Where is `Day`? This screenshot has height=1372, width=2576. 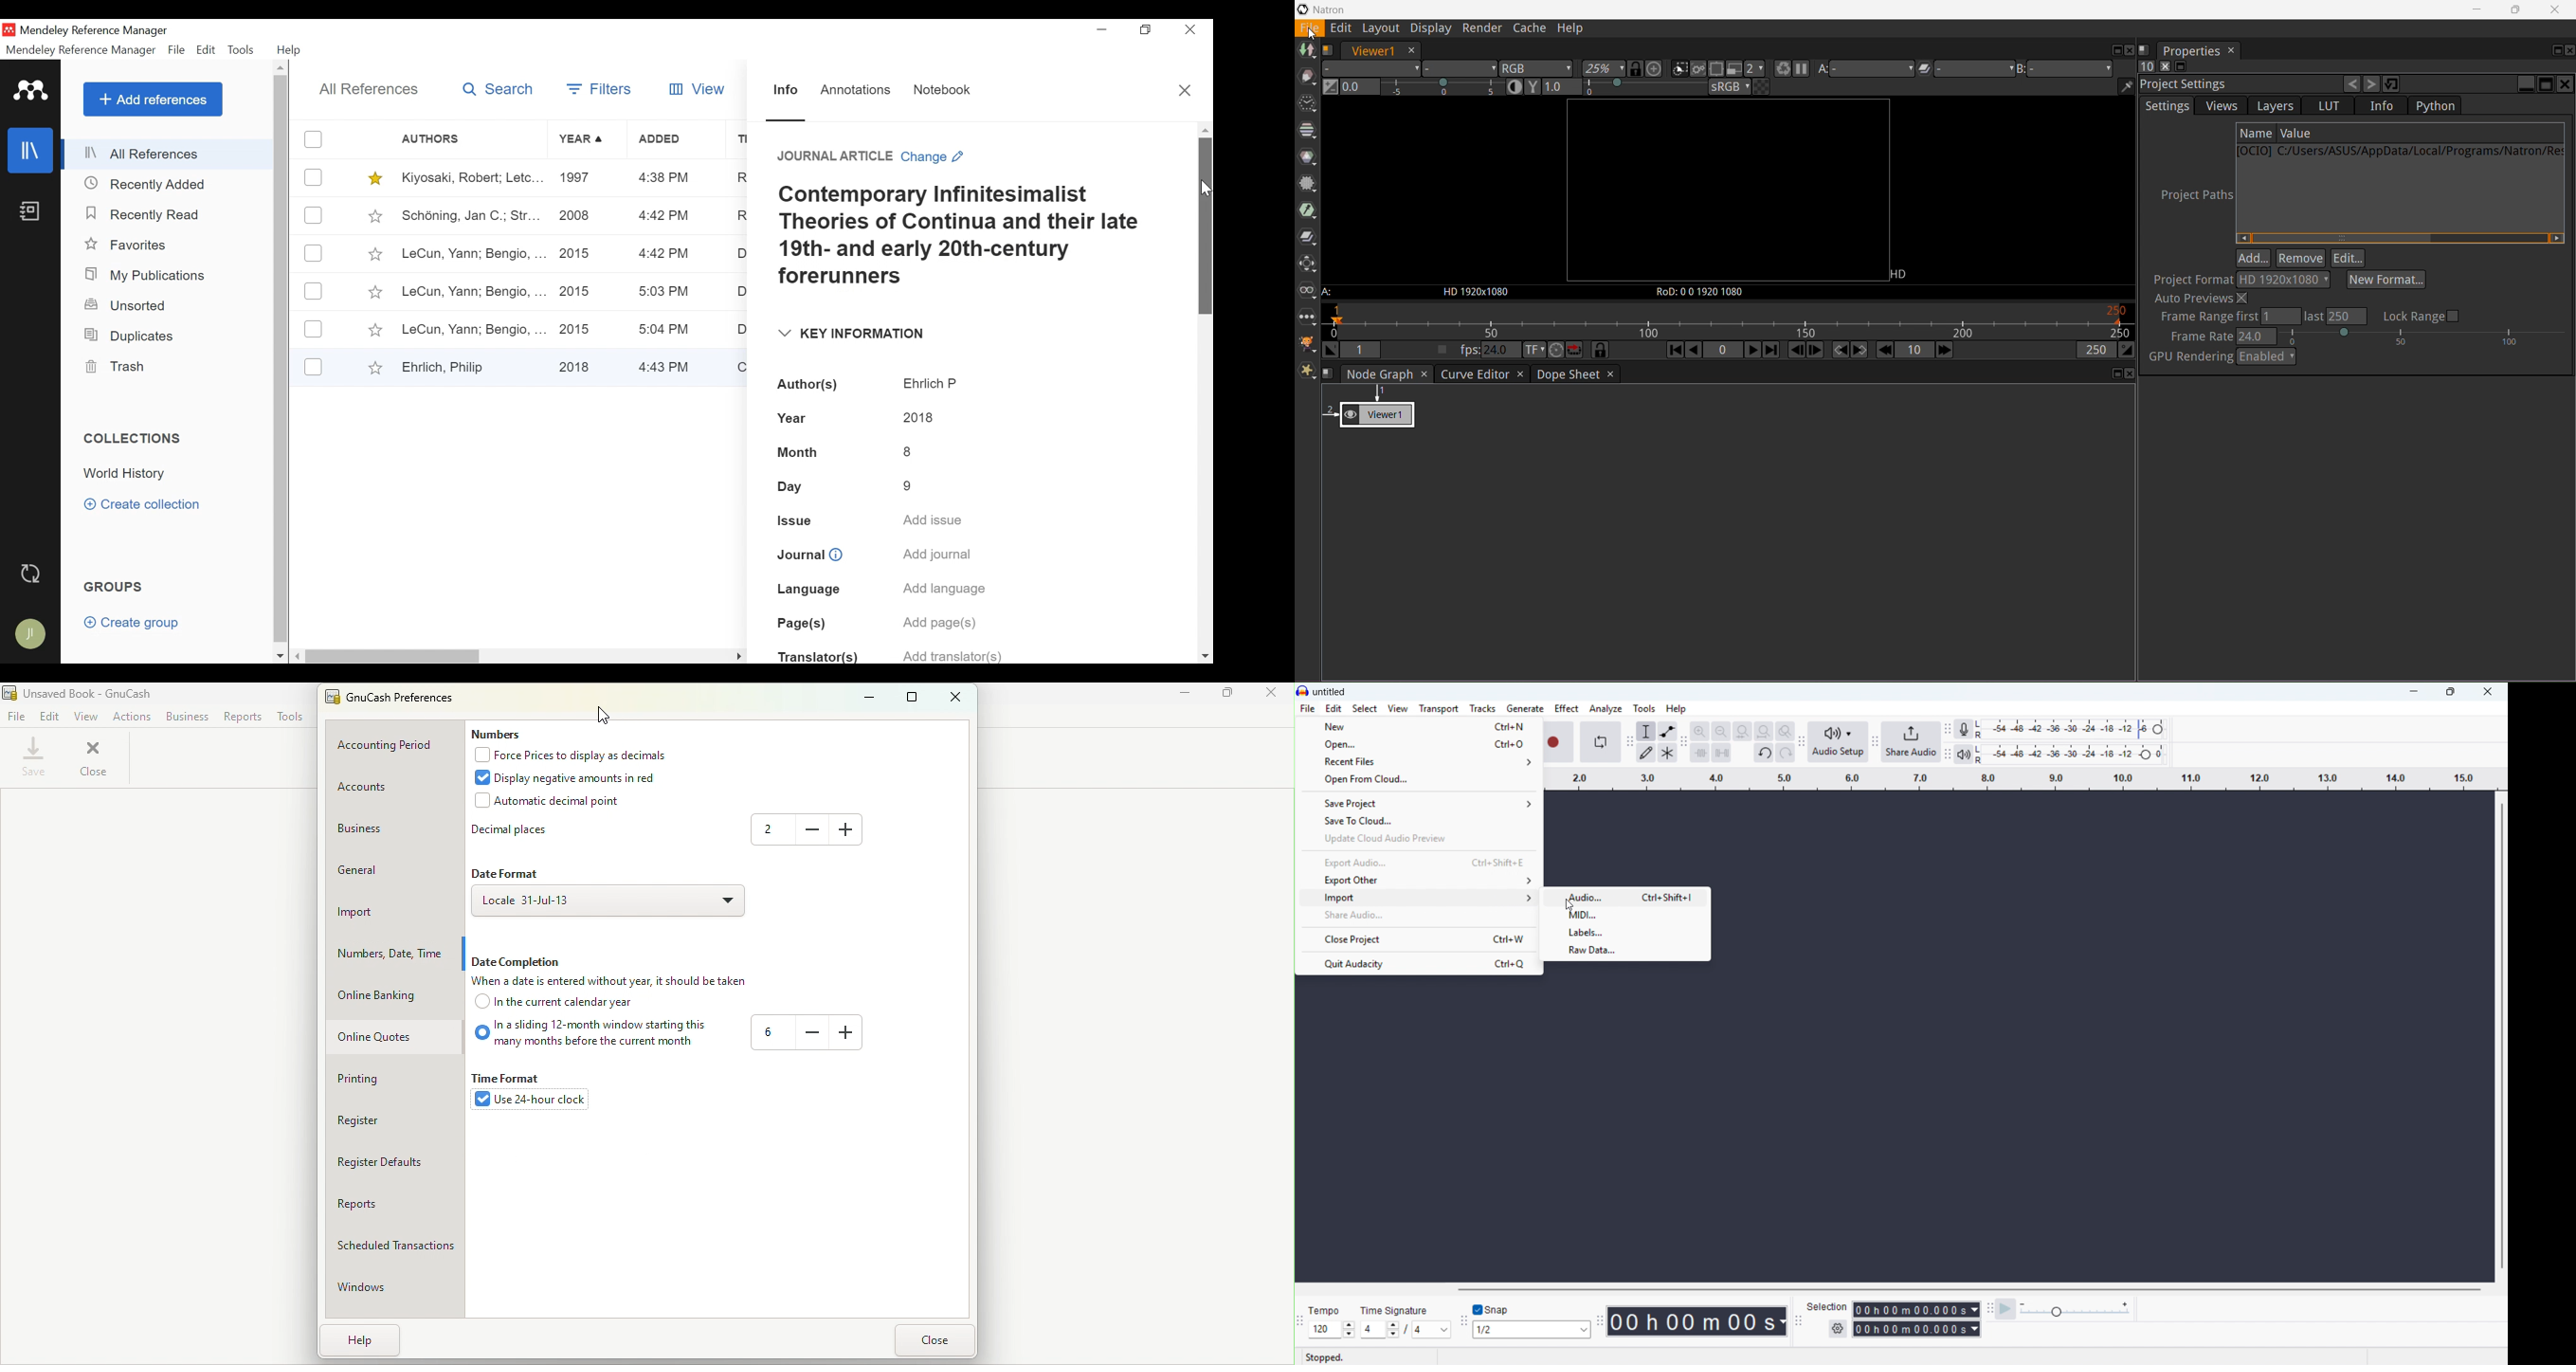 Day is located at coordinates (799, 487).